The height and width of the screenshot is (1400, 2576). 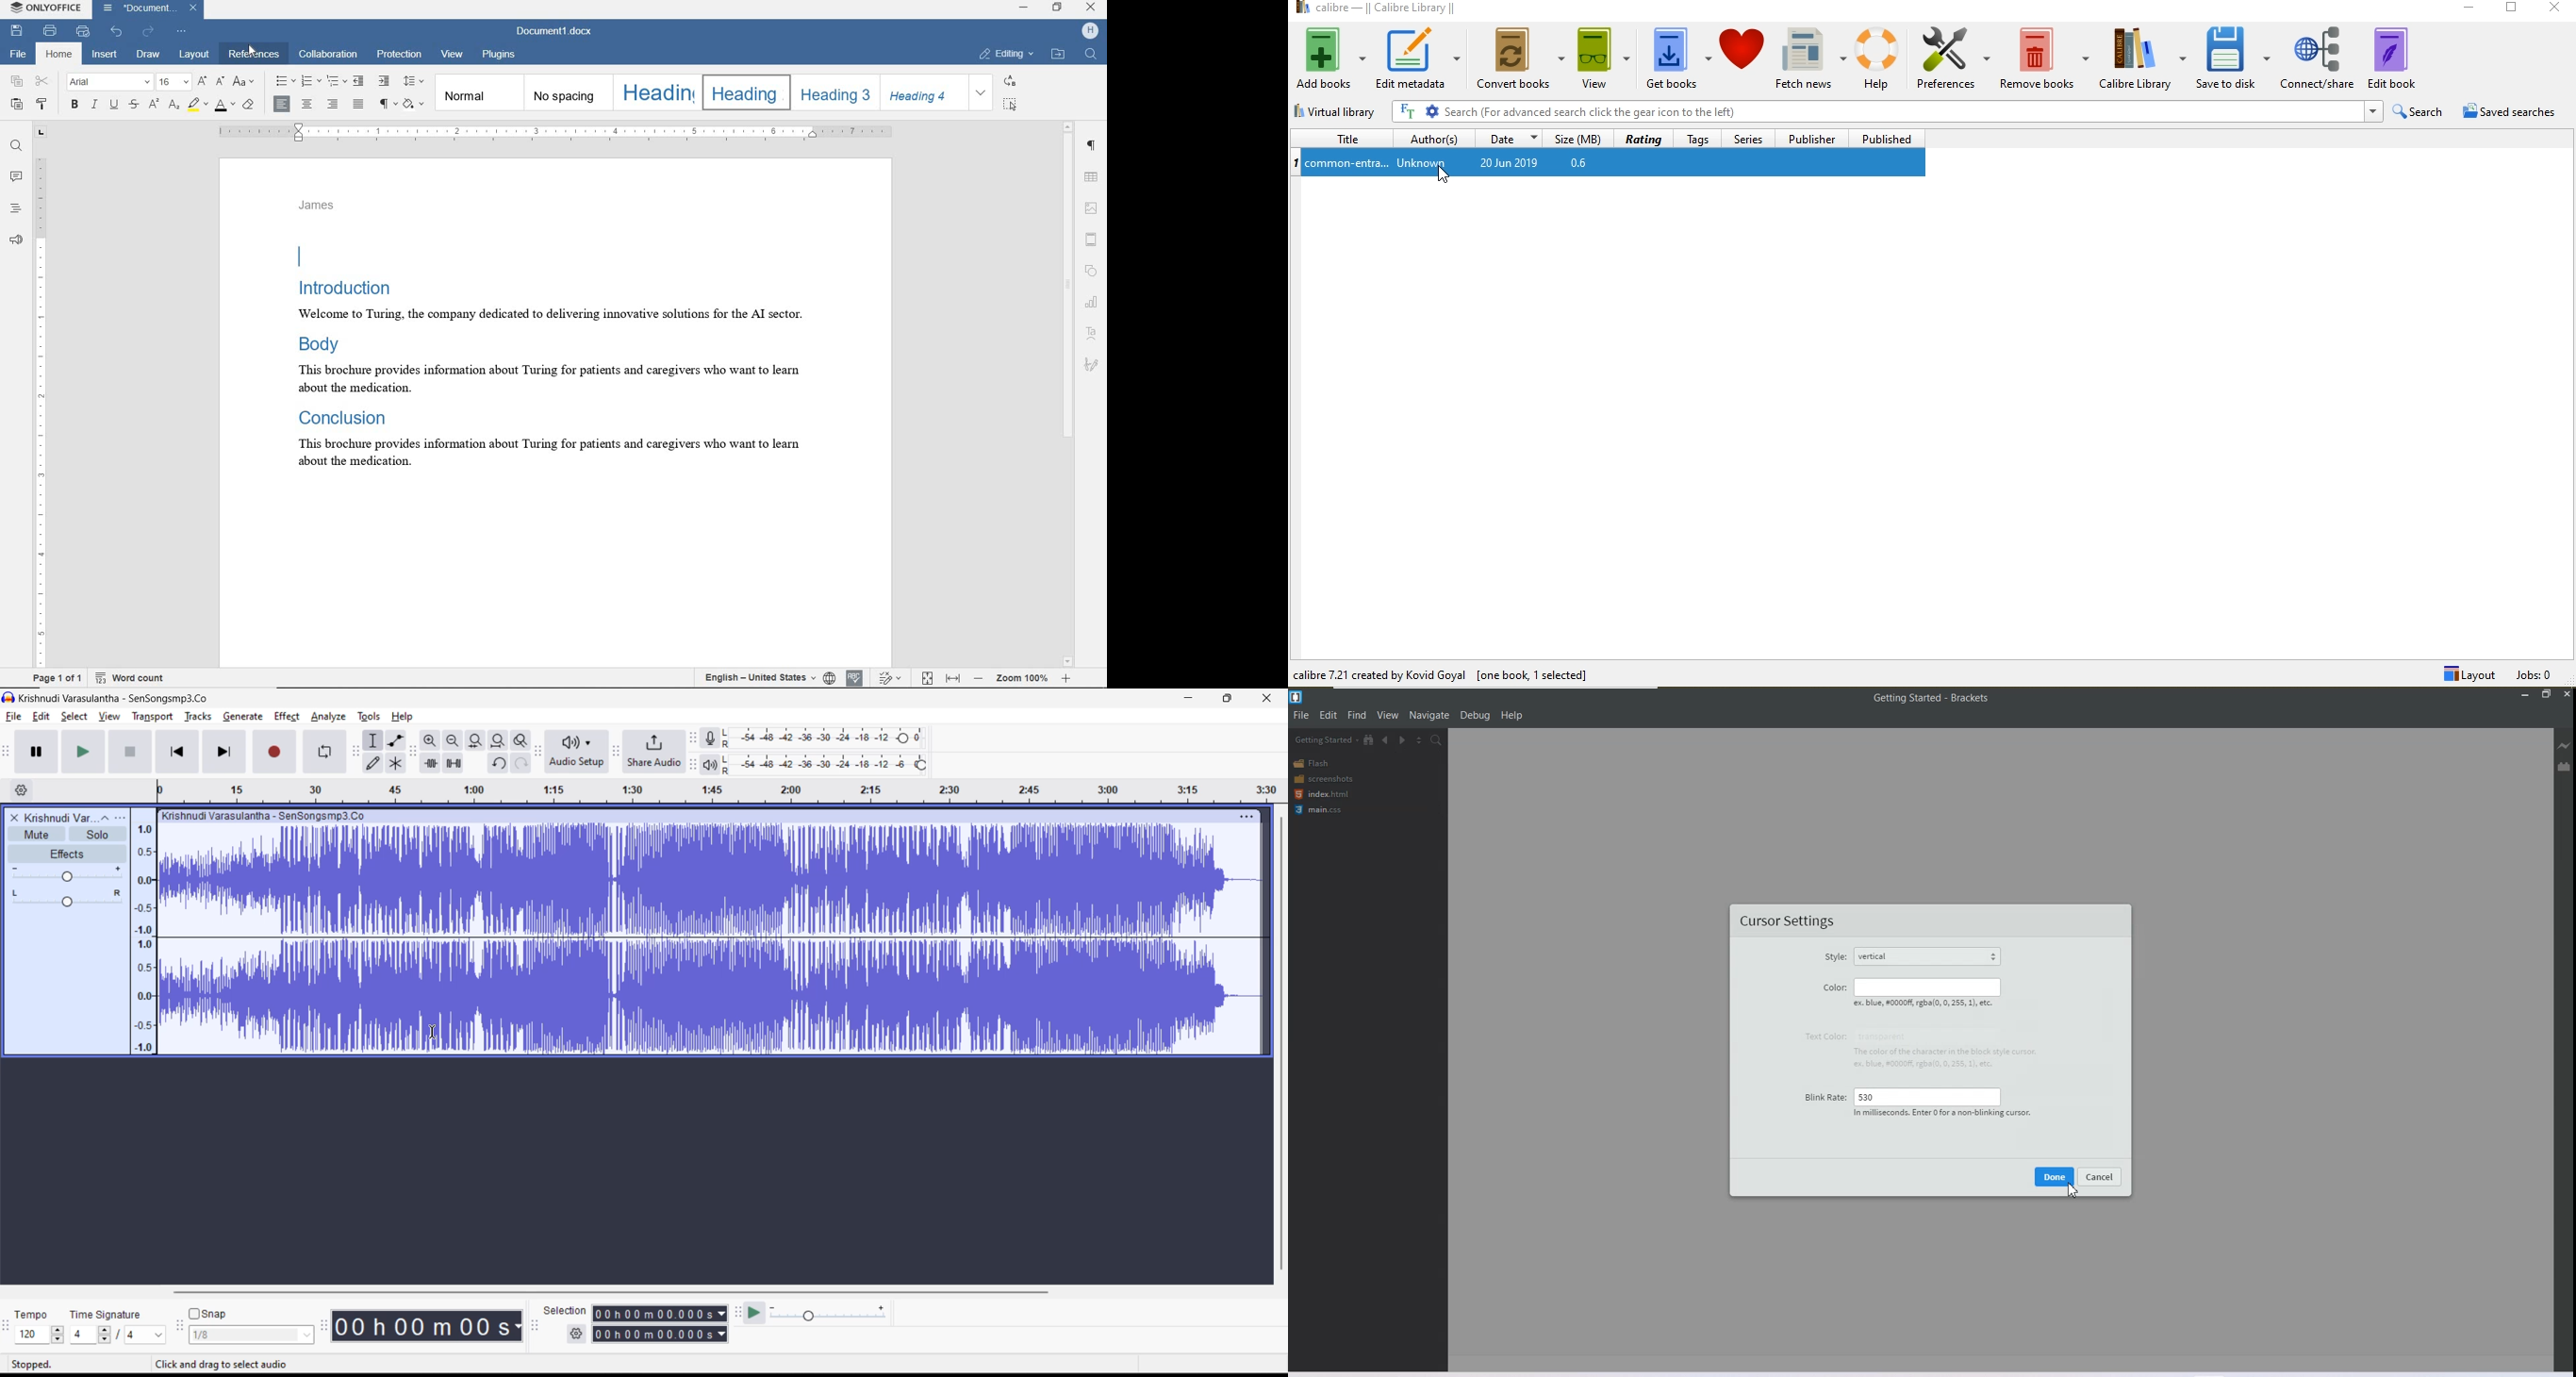 I want to click on ruler, so click(x=552, y=133).